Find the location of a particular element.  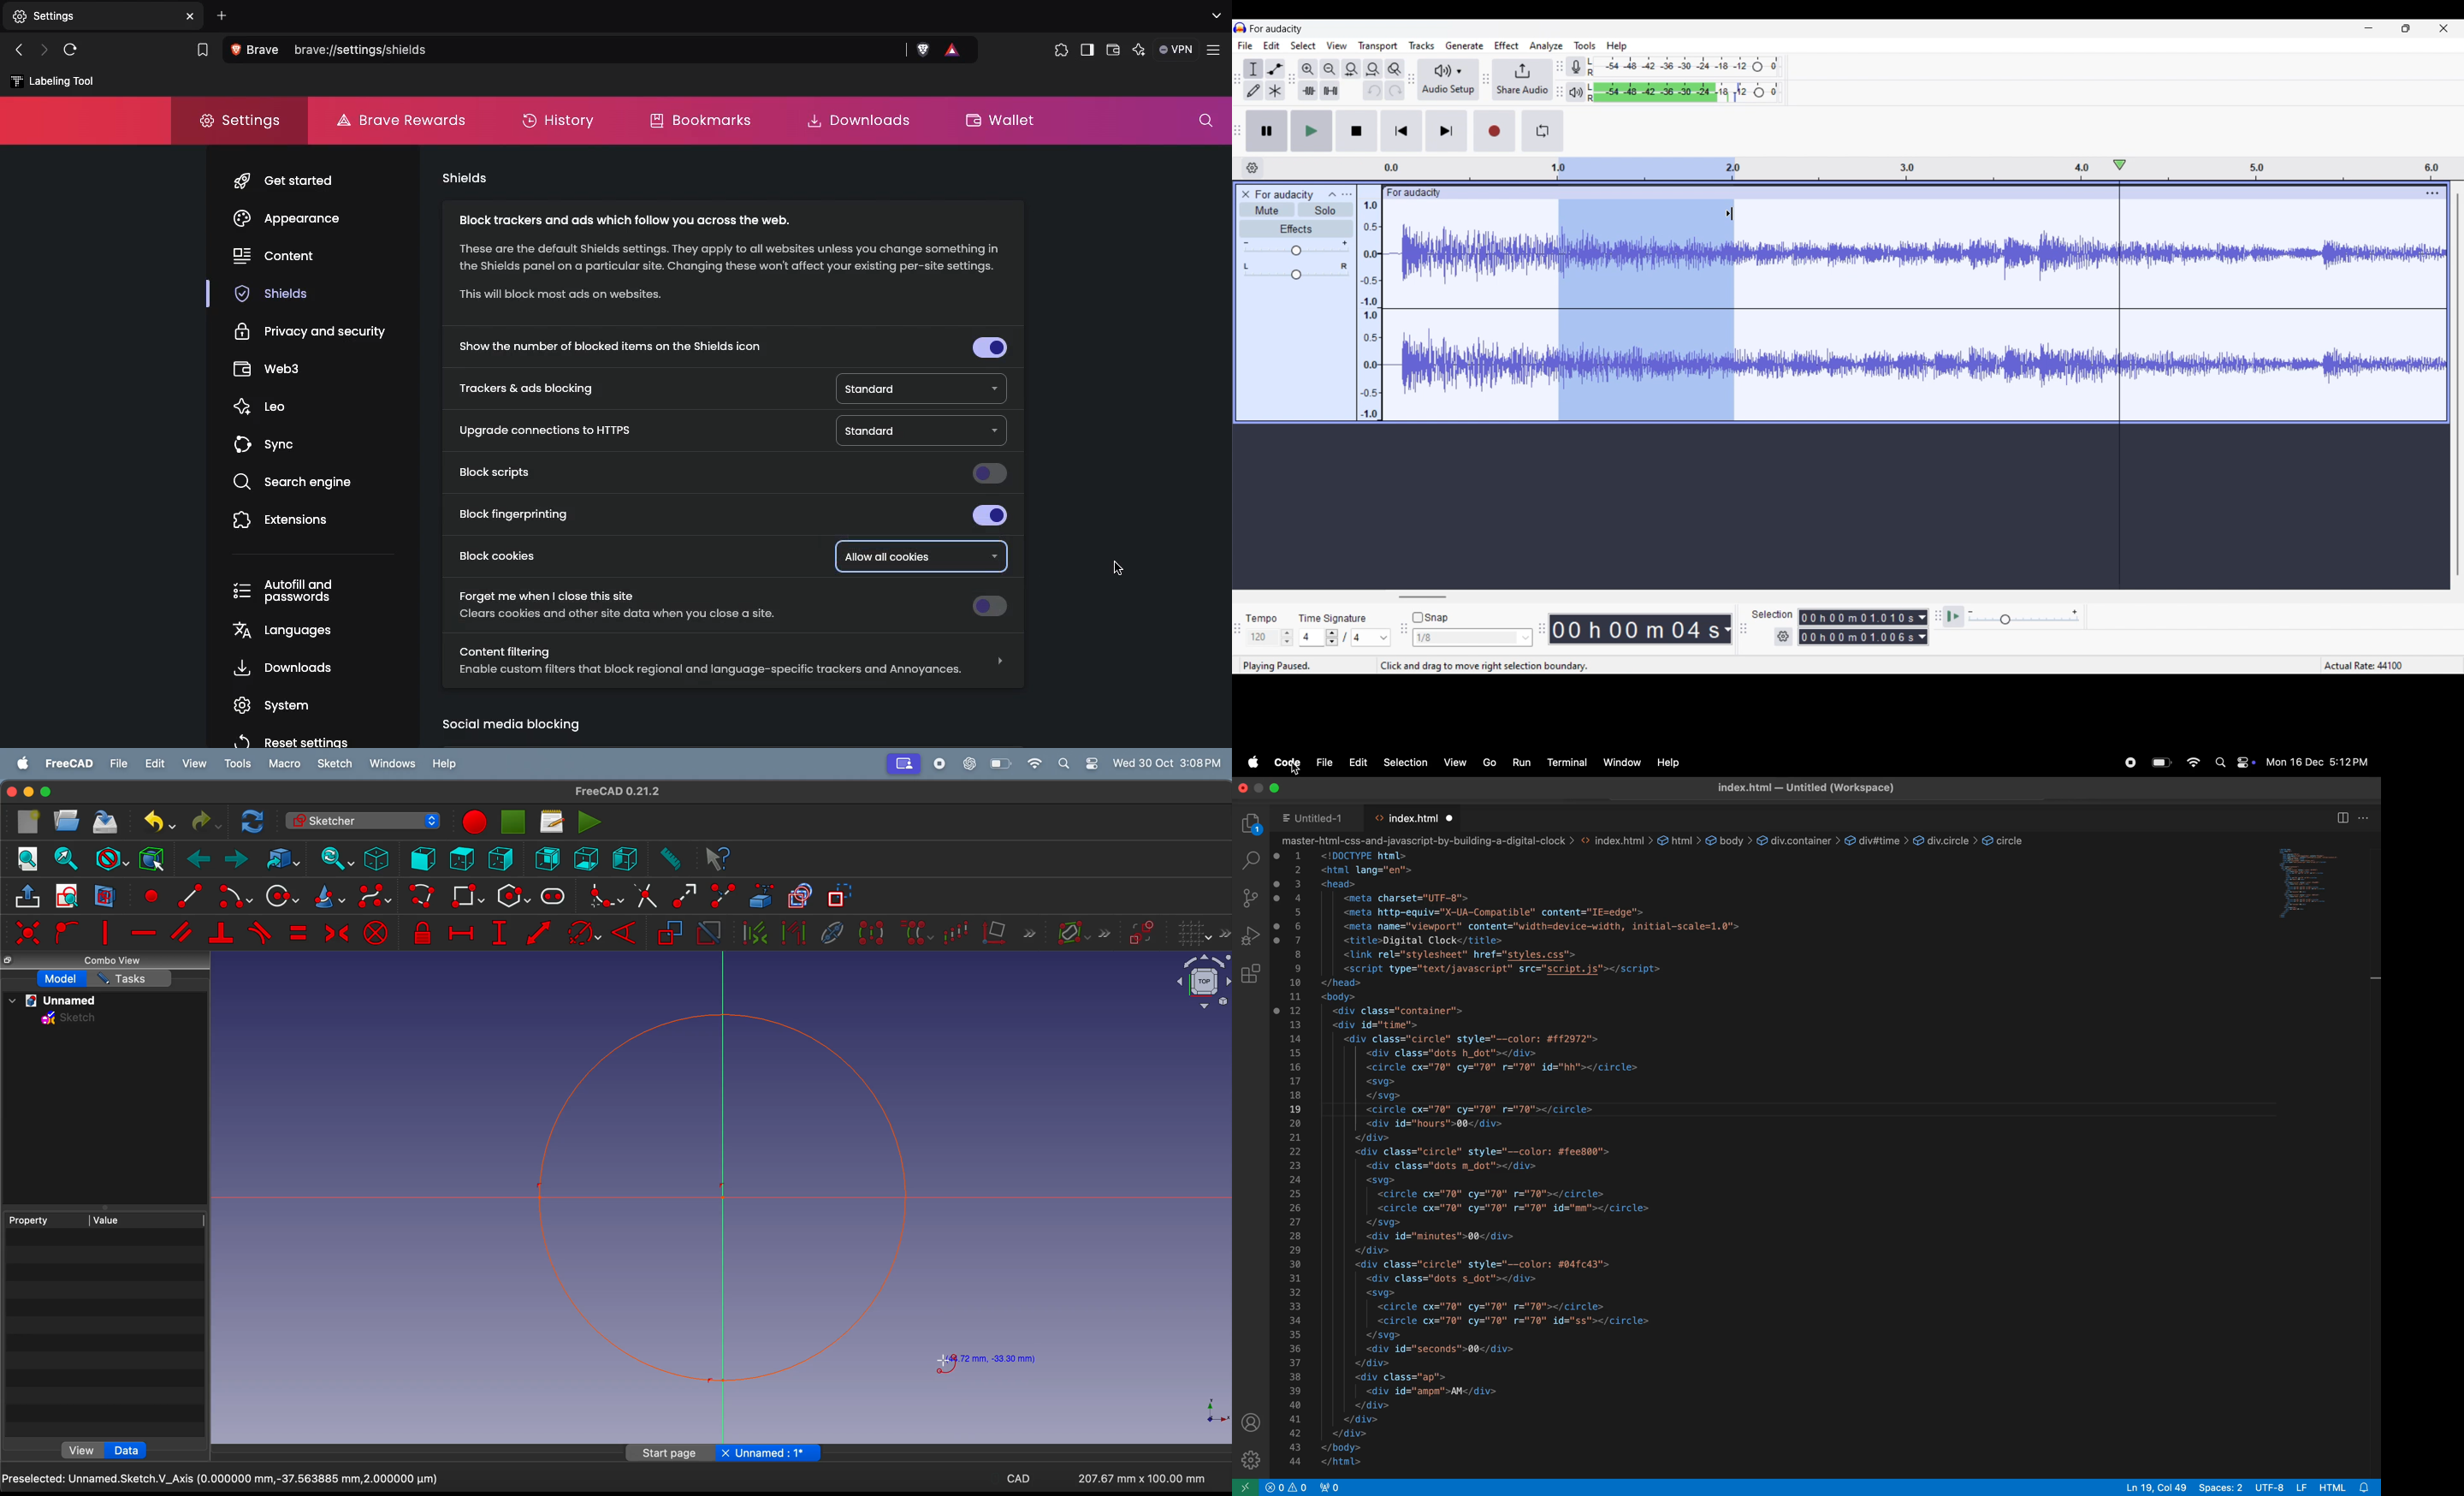

Close interface is located at coordinates (2443, 28).